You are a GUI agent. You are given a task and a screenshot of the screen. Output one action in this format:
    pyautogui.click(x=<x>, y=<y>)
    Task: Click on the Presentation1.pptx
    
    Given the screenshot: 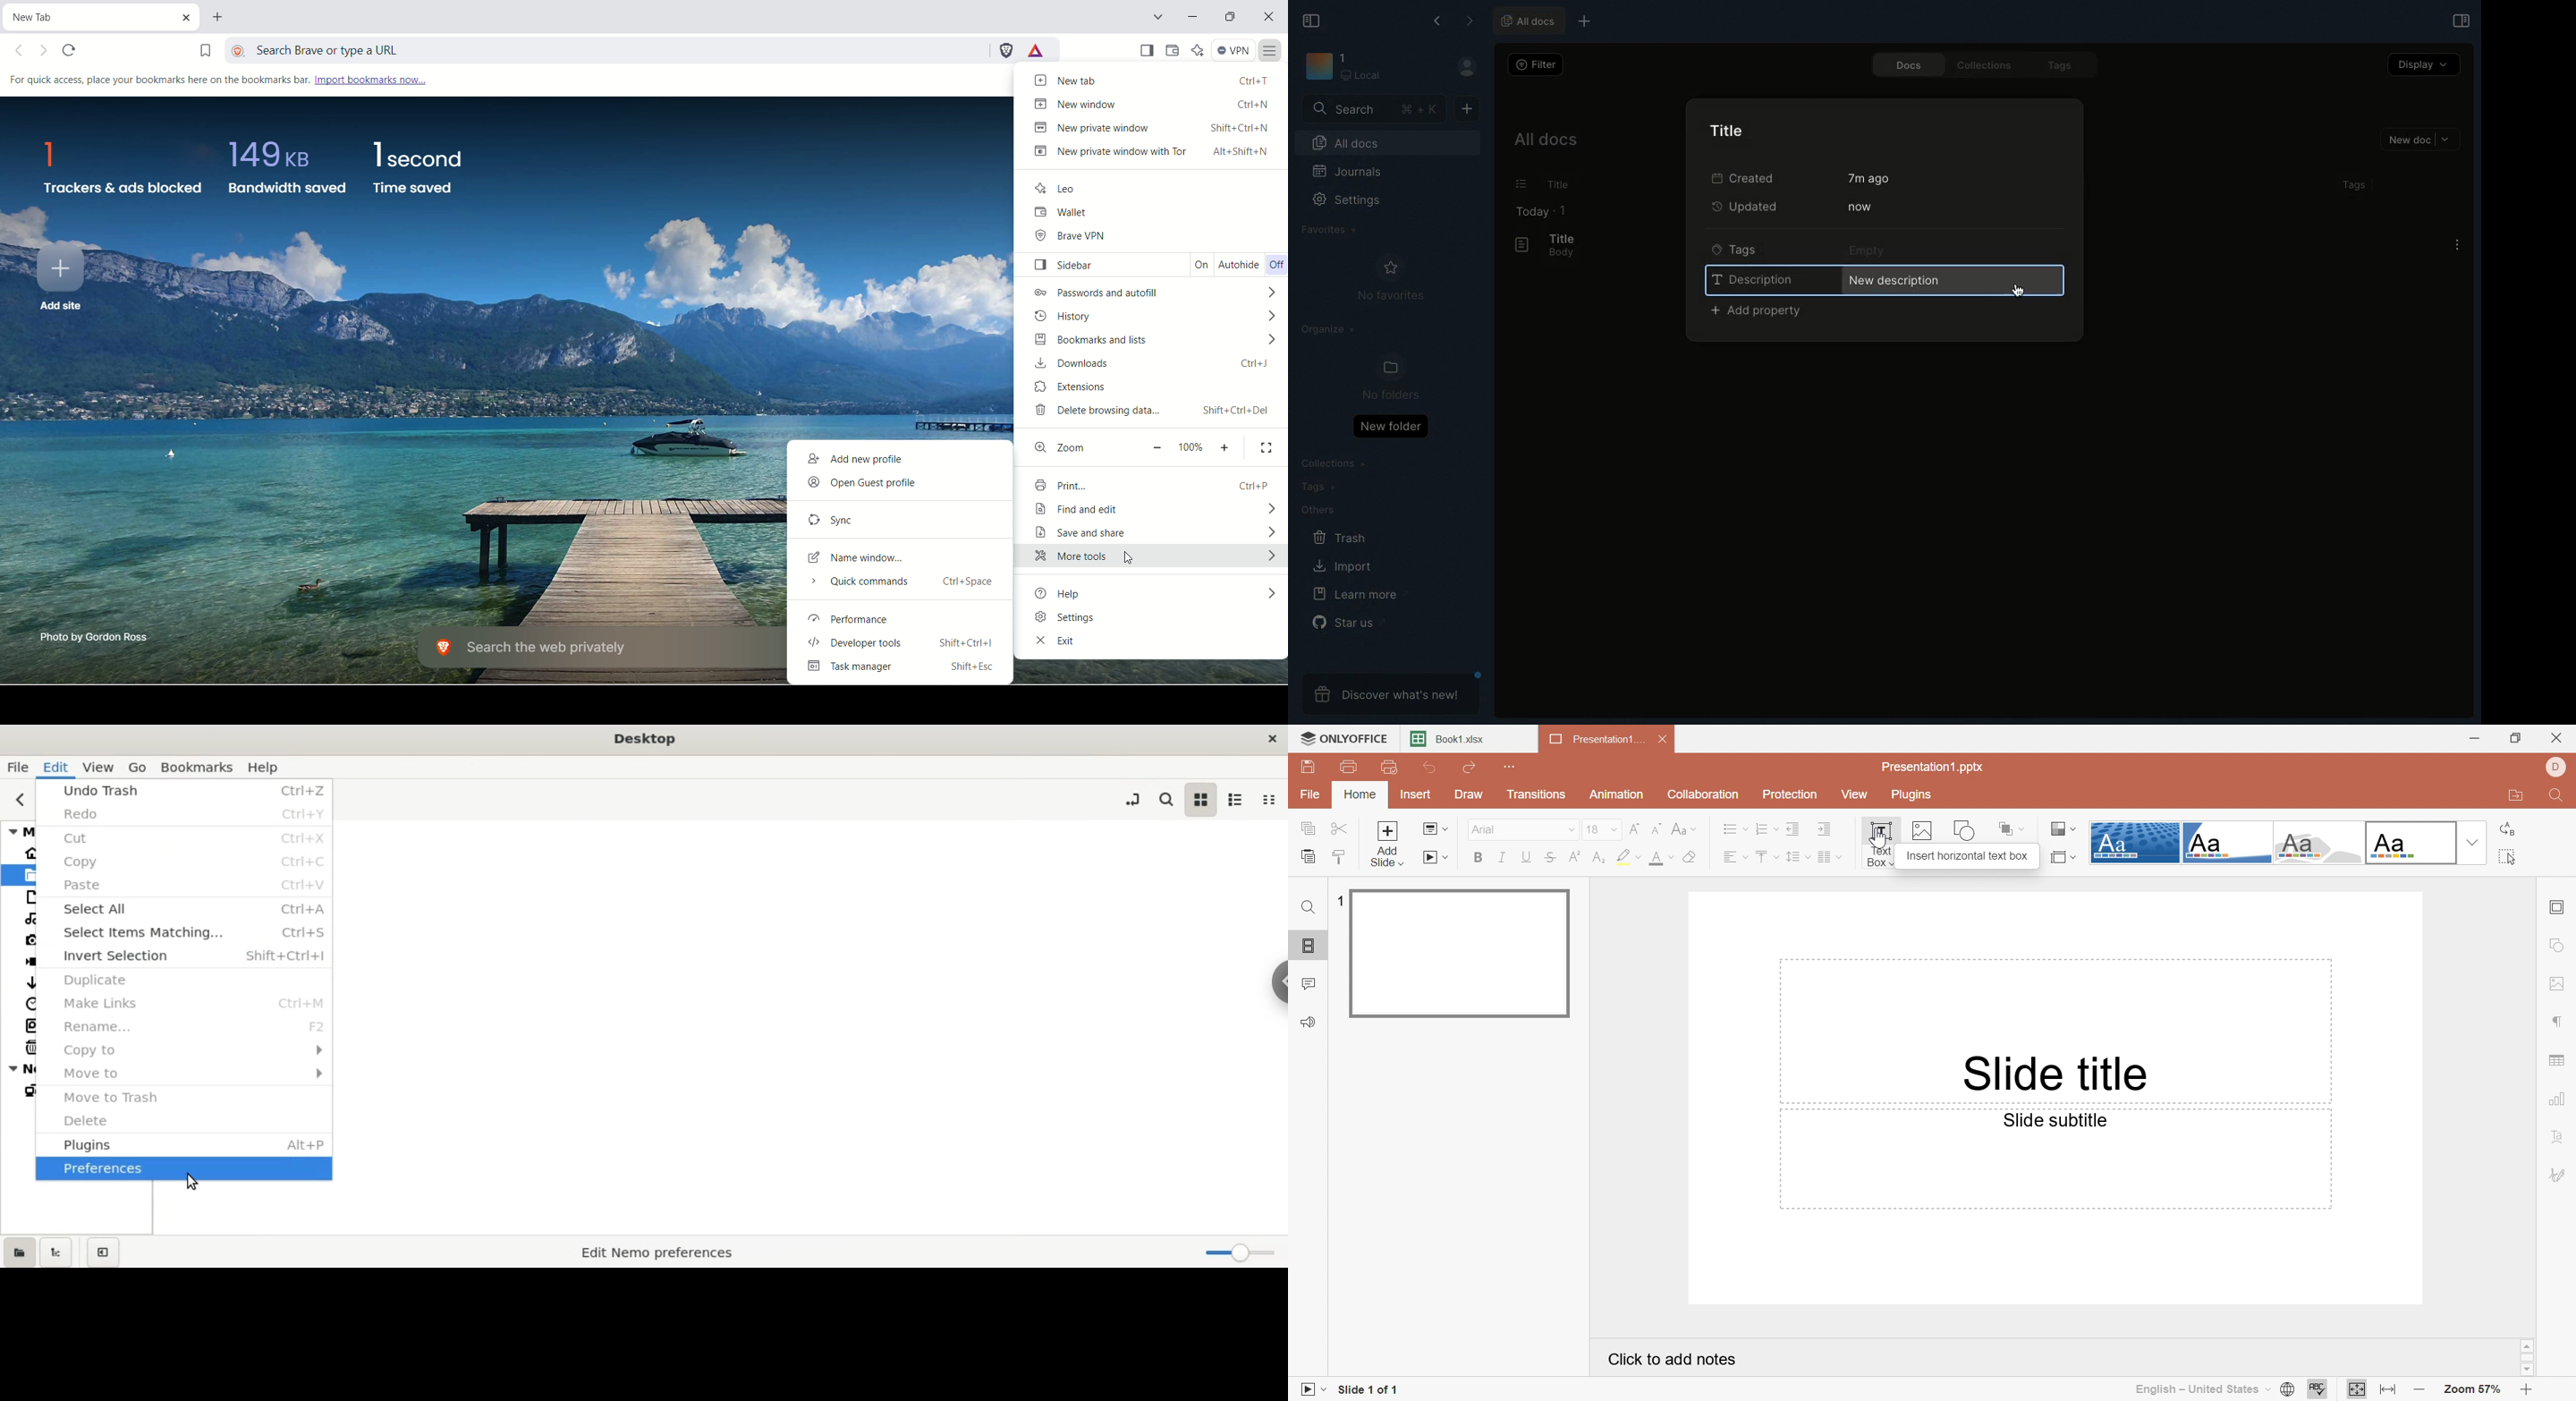 What is the action you would take?
    pyautogui.click(x=1933, y=768)
    